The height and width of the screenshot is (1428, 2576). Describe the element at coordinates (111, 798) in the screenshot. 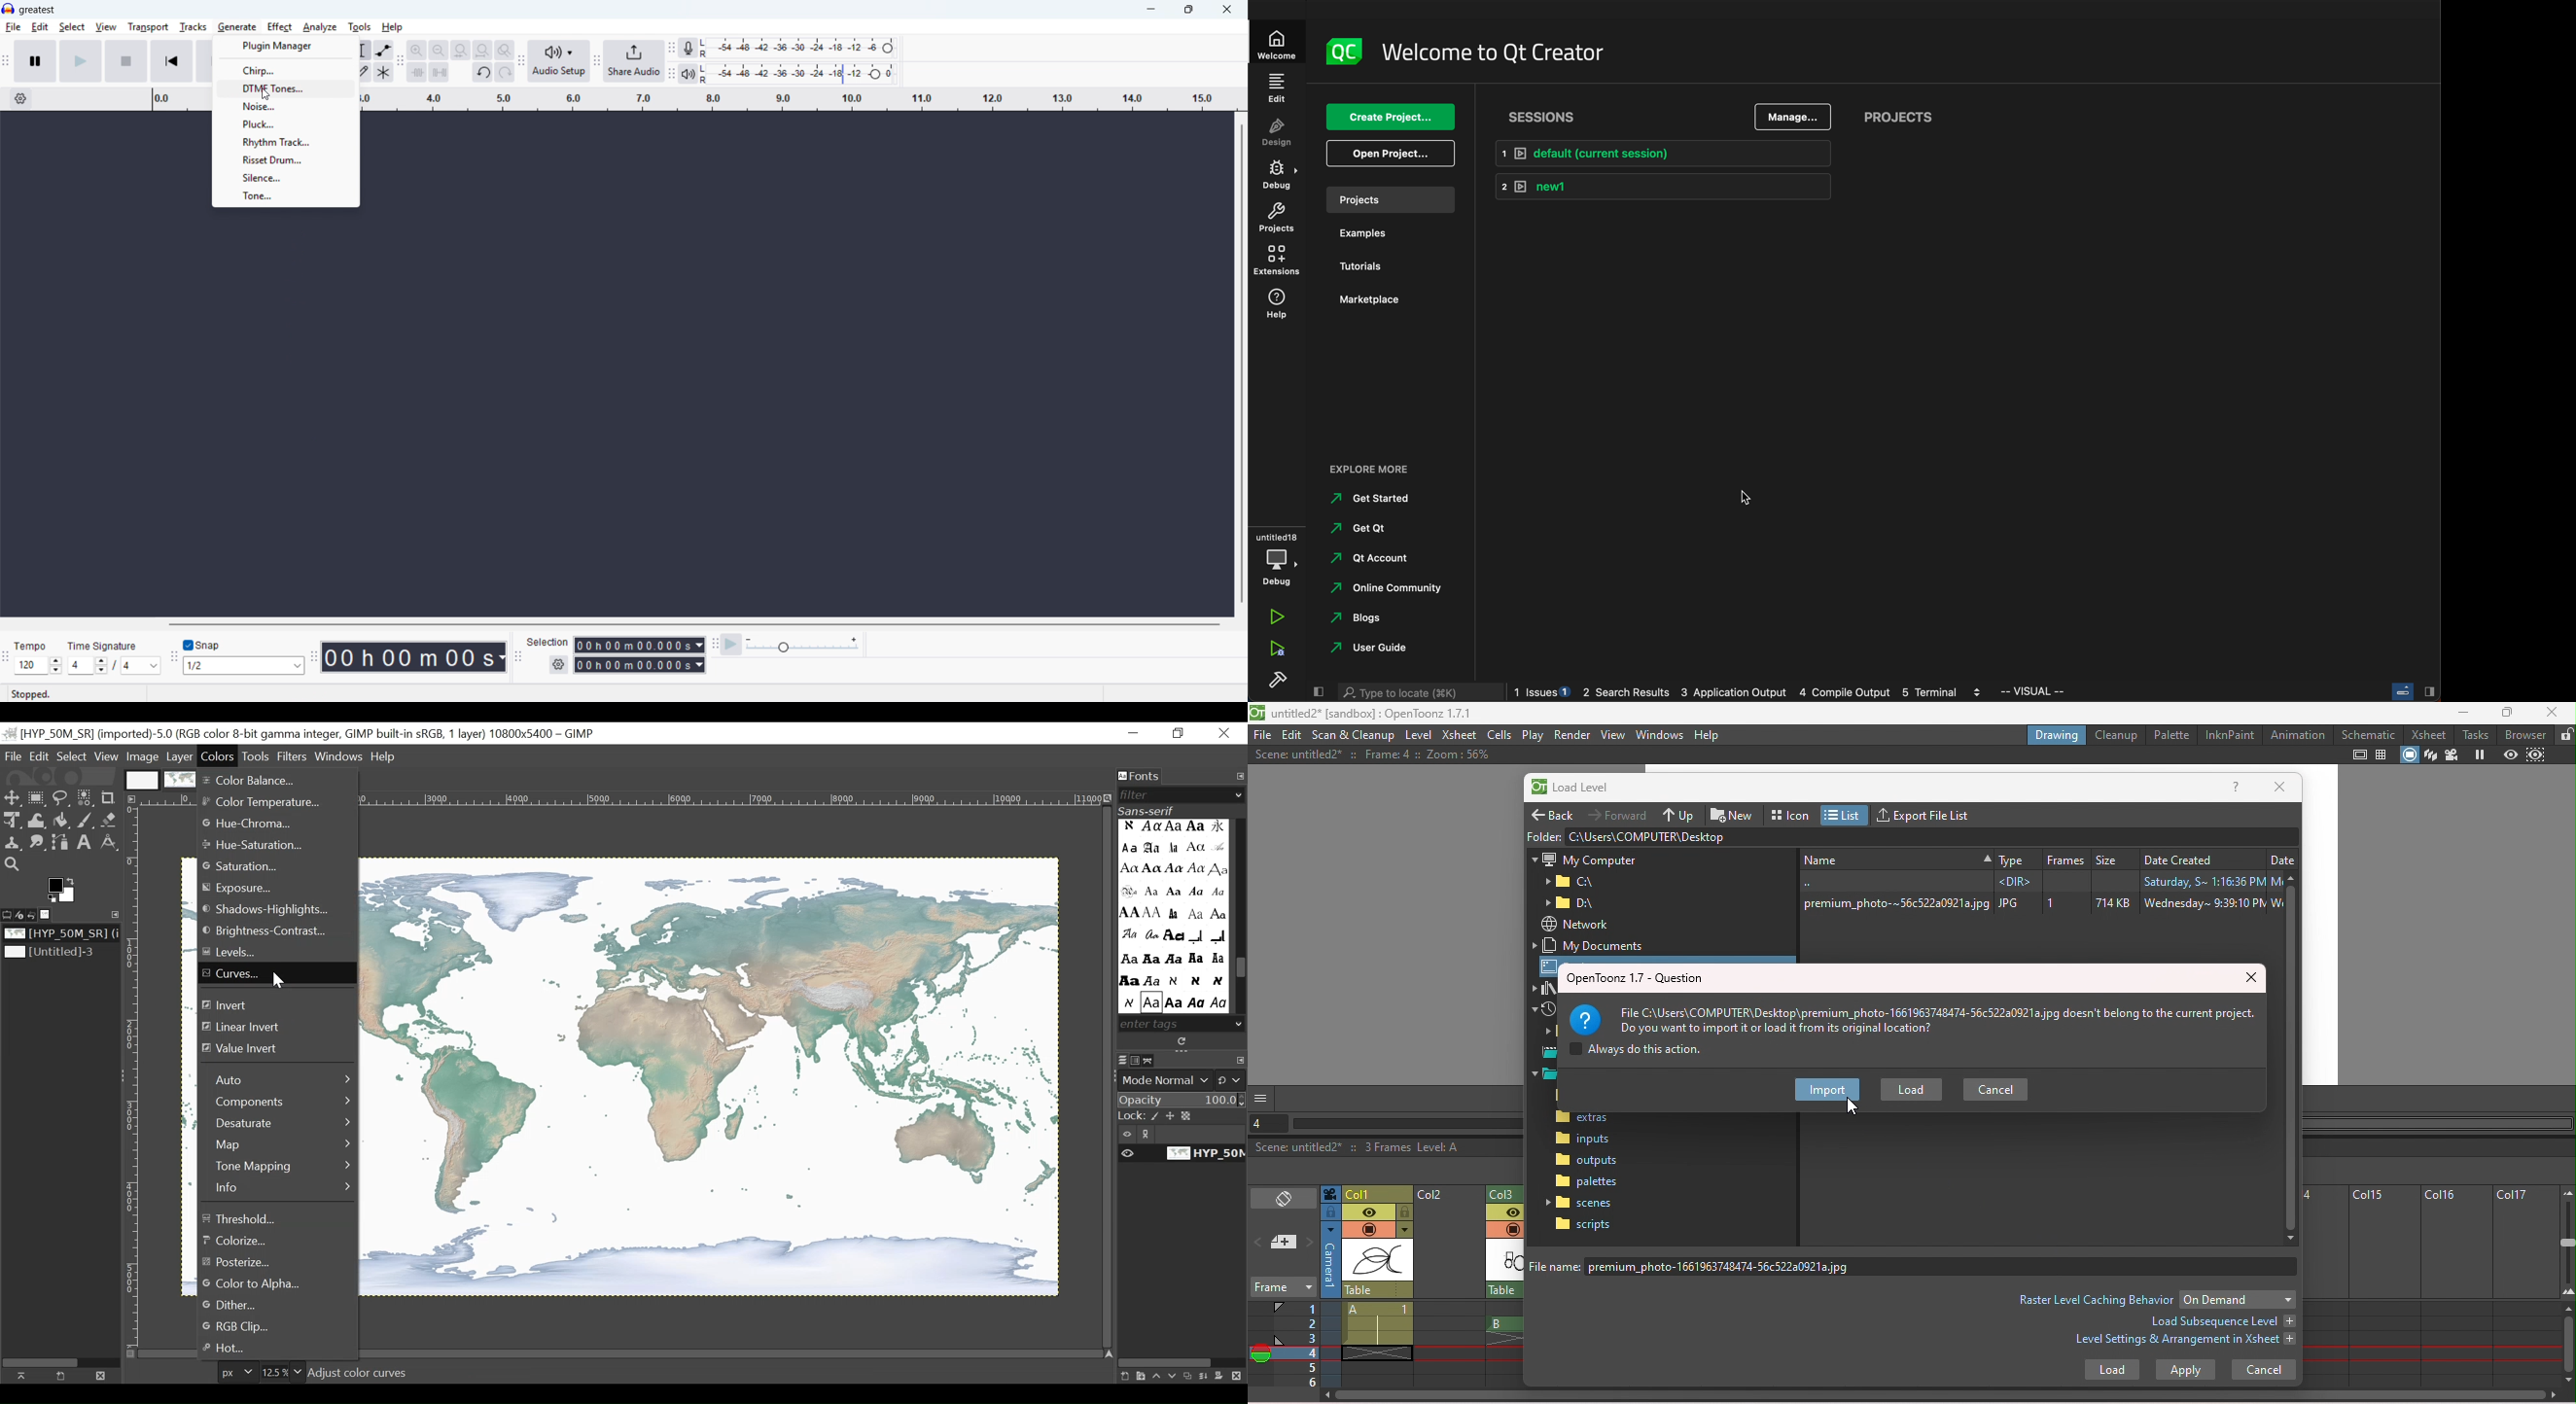

I see `Crop Tool` at that location.